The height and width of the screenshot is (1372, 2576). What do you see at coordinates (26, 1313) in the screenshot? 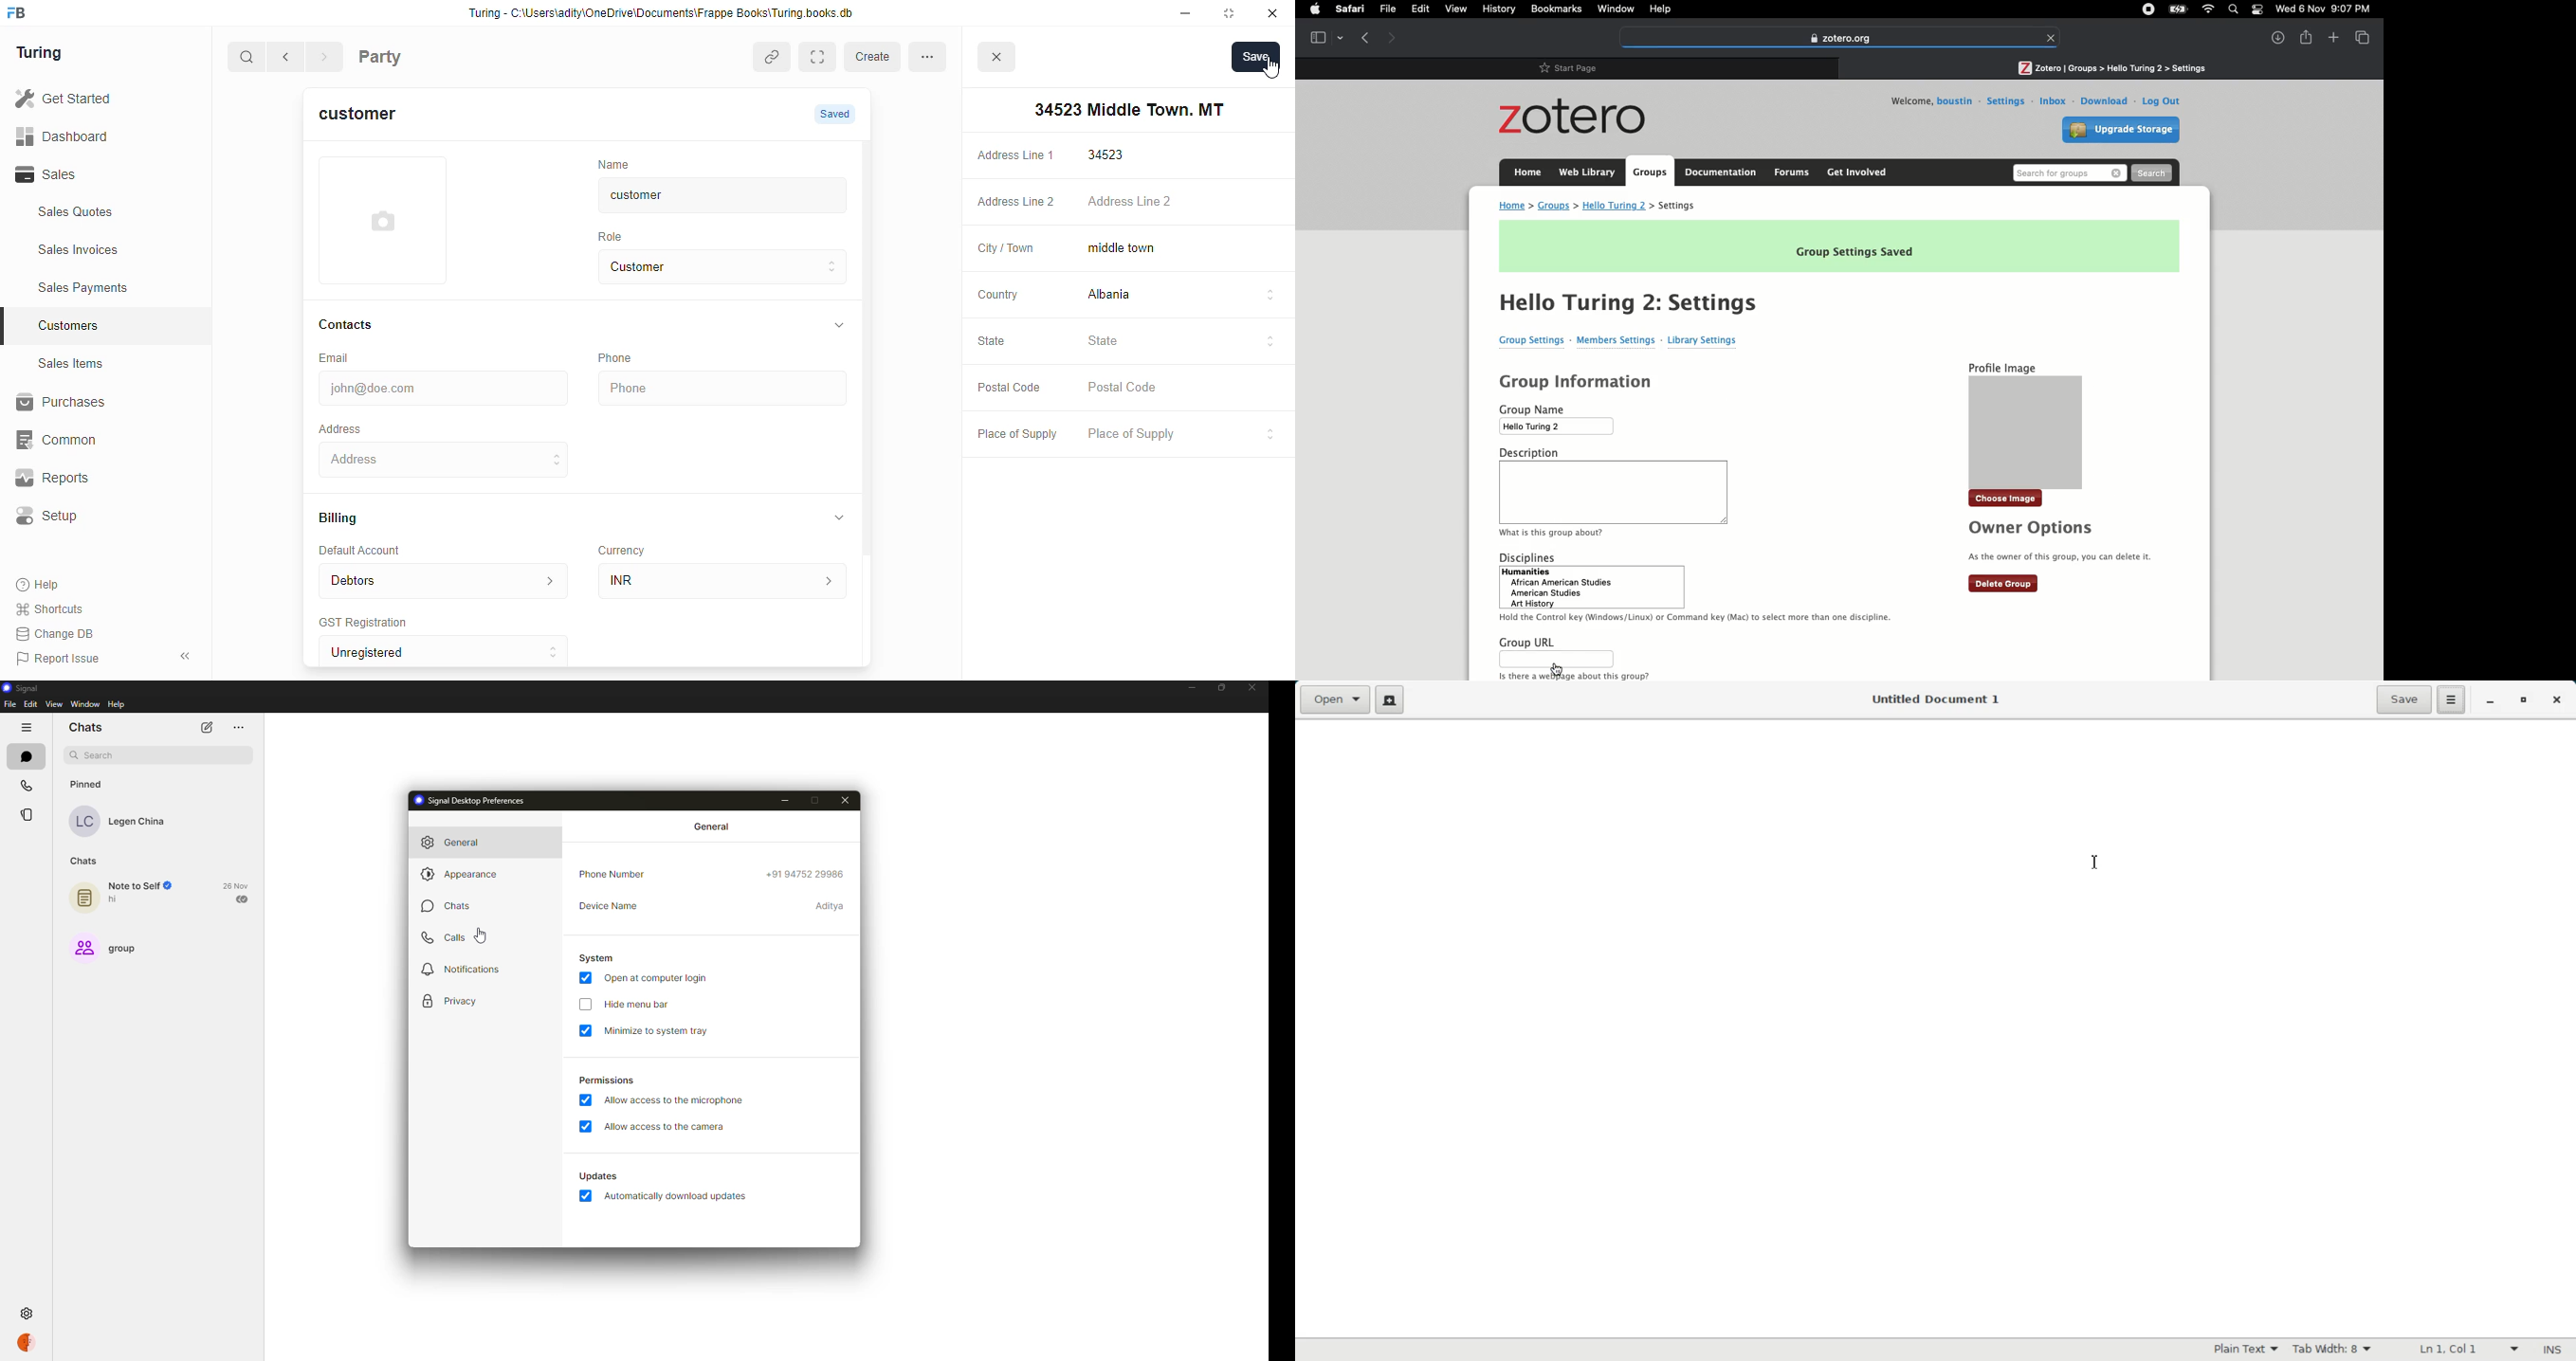
I see `settings` at bounding box center [26, 1313].